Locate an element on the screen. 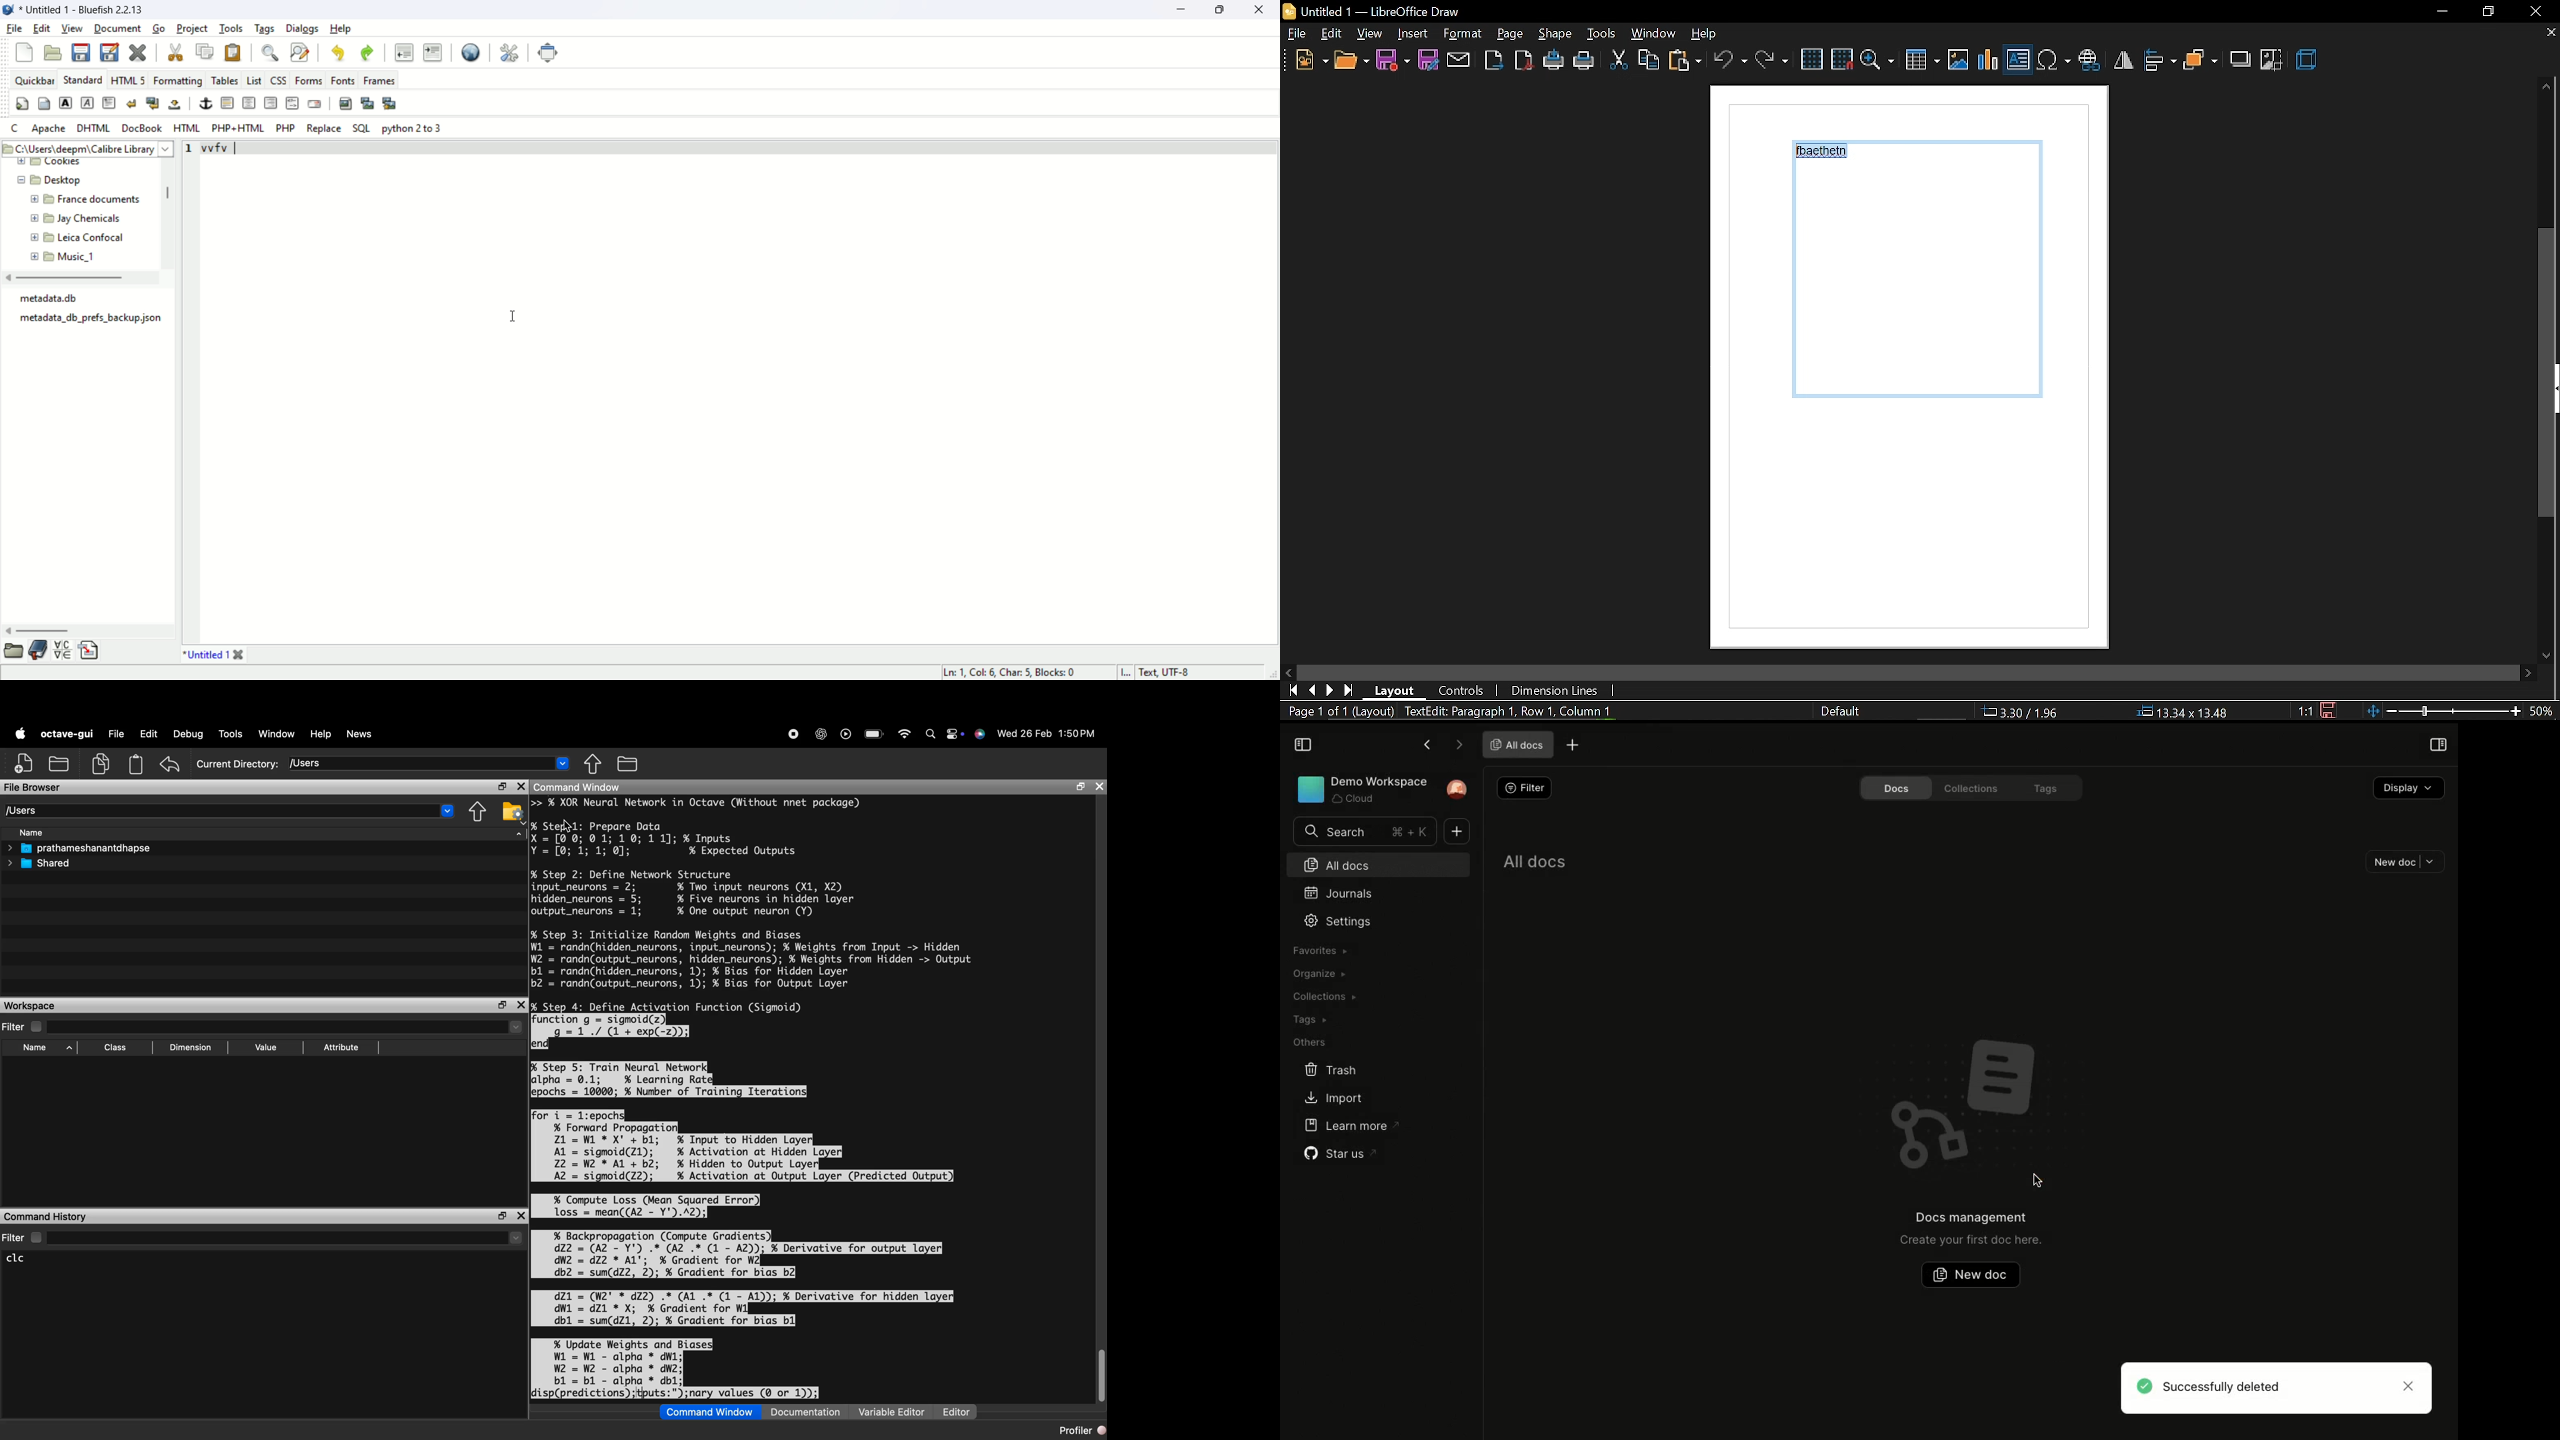 This screenshot has width=2576, height=1456. email is located at coordinates (313, 104).